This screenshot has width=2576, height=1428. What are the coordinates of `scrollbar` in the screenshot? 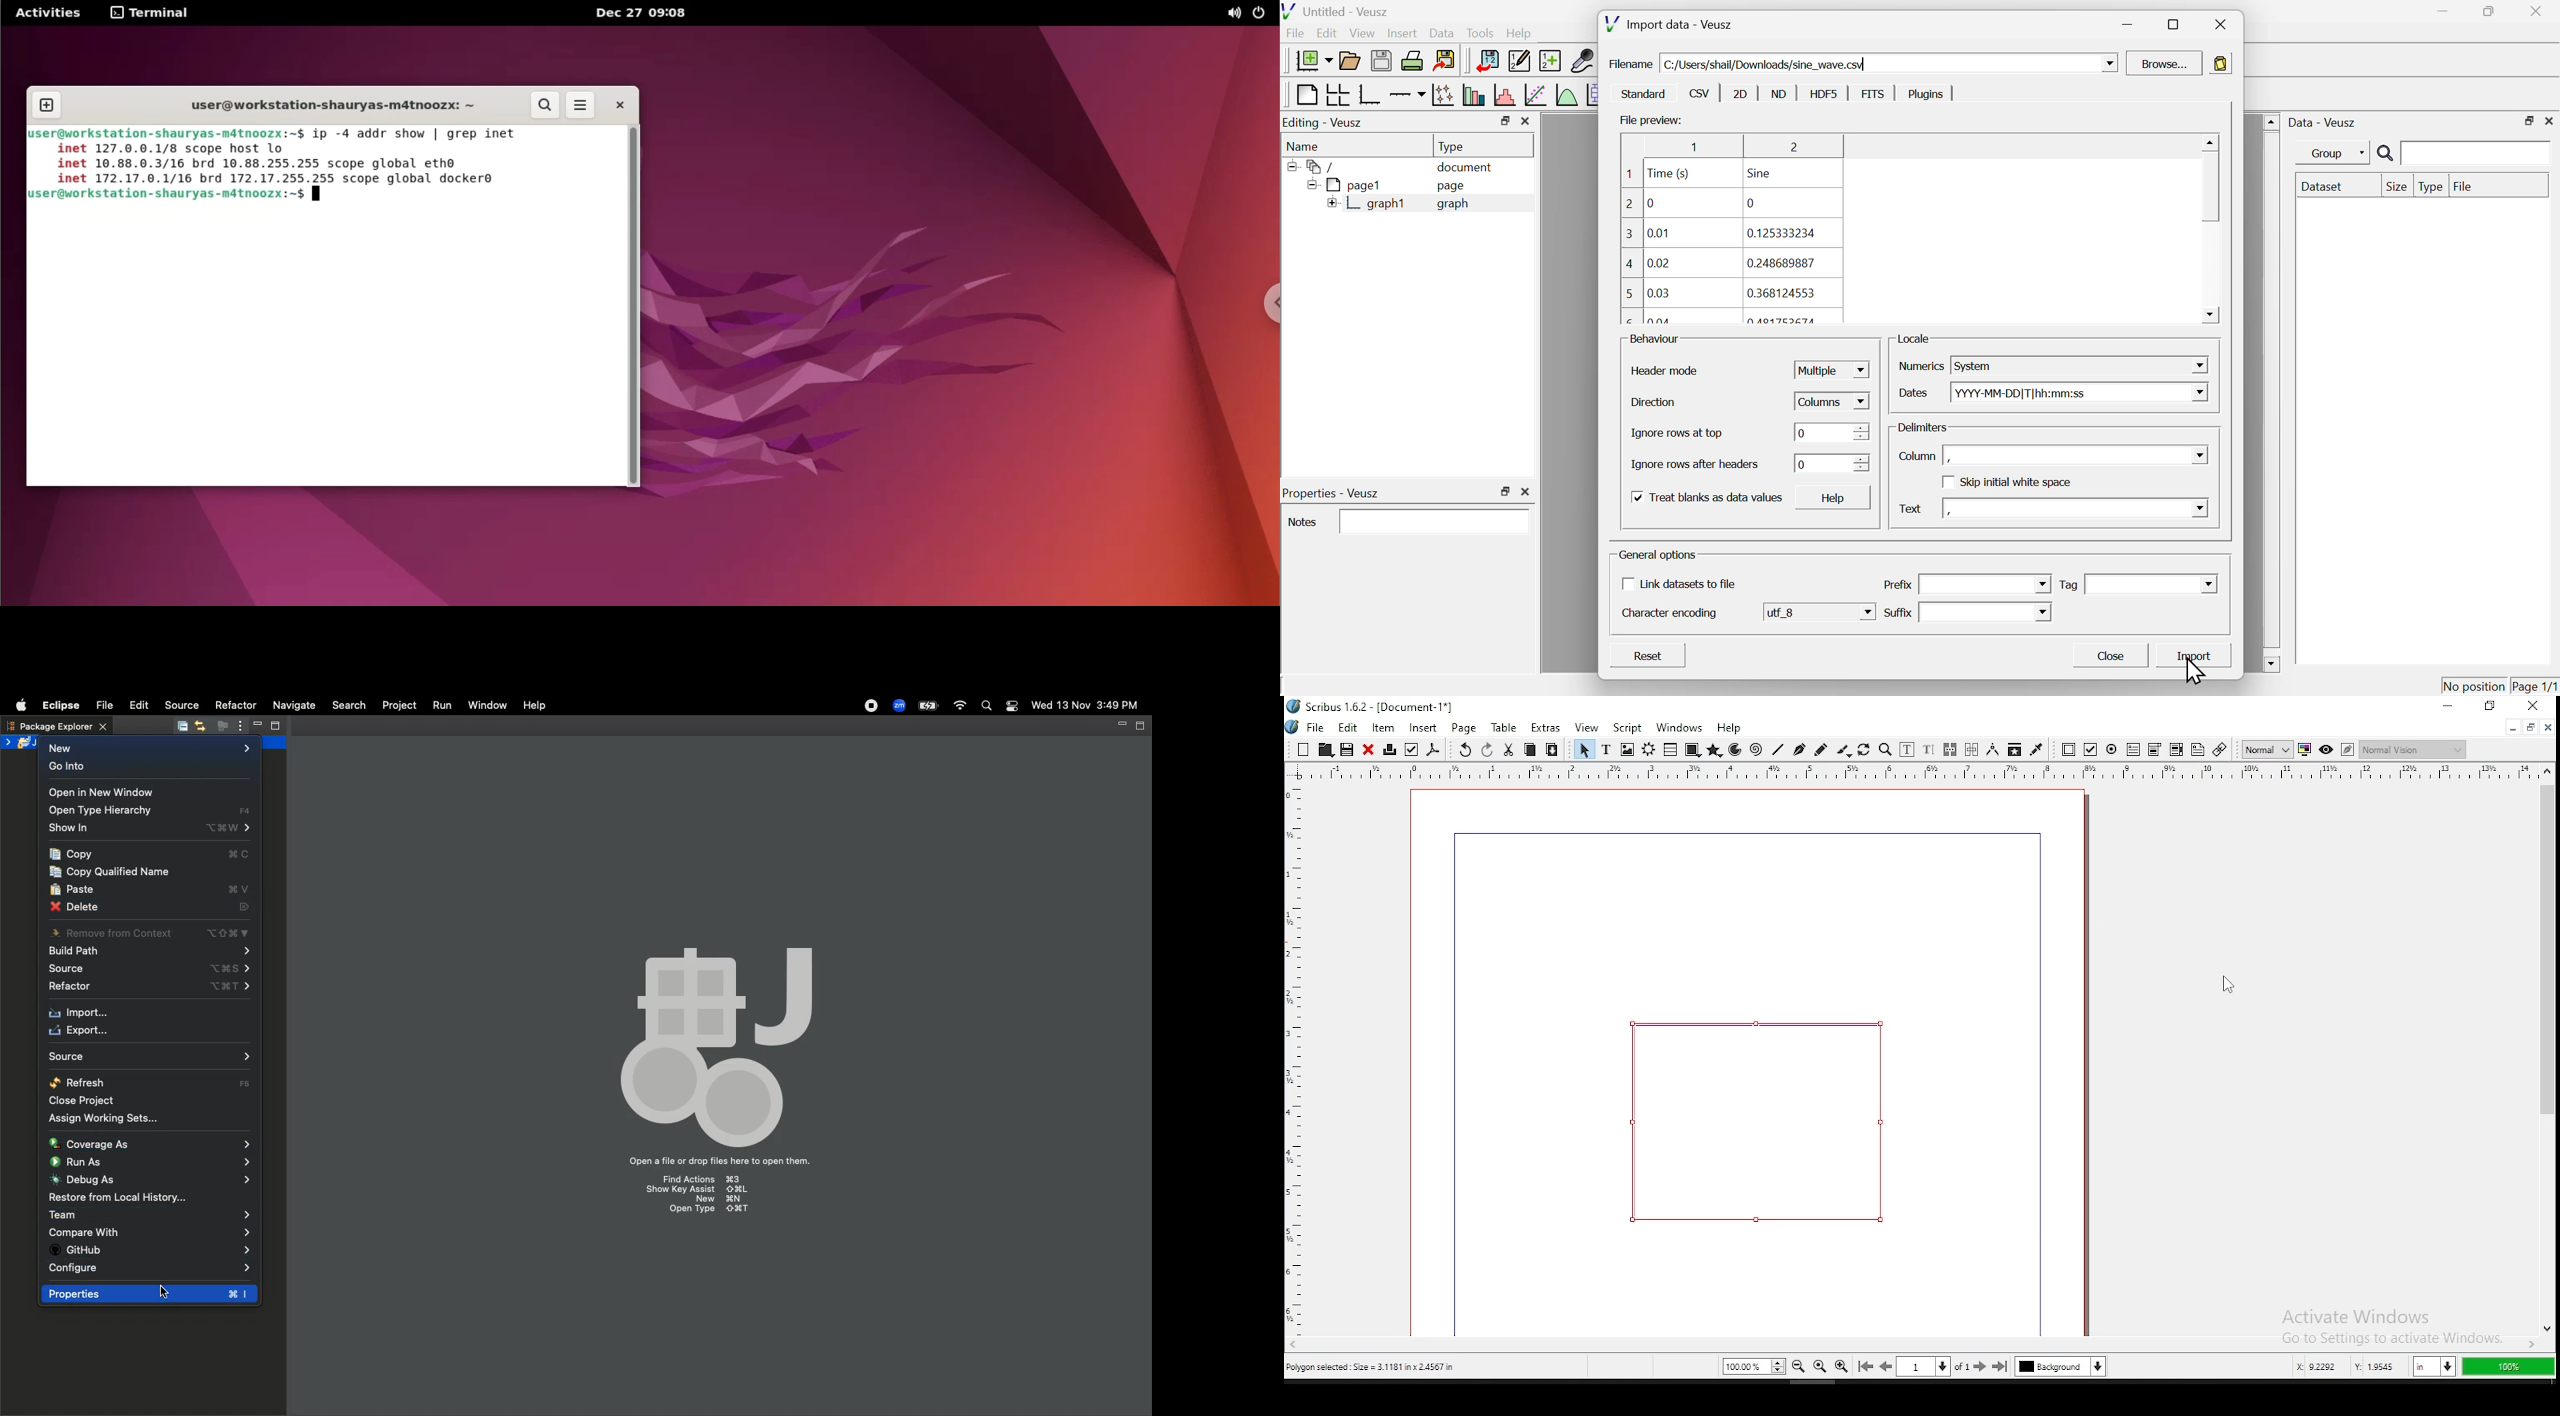 It's located at (2271, 393).